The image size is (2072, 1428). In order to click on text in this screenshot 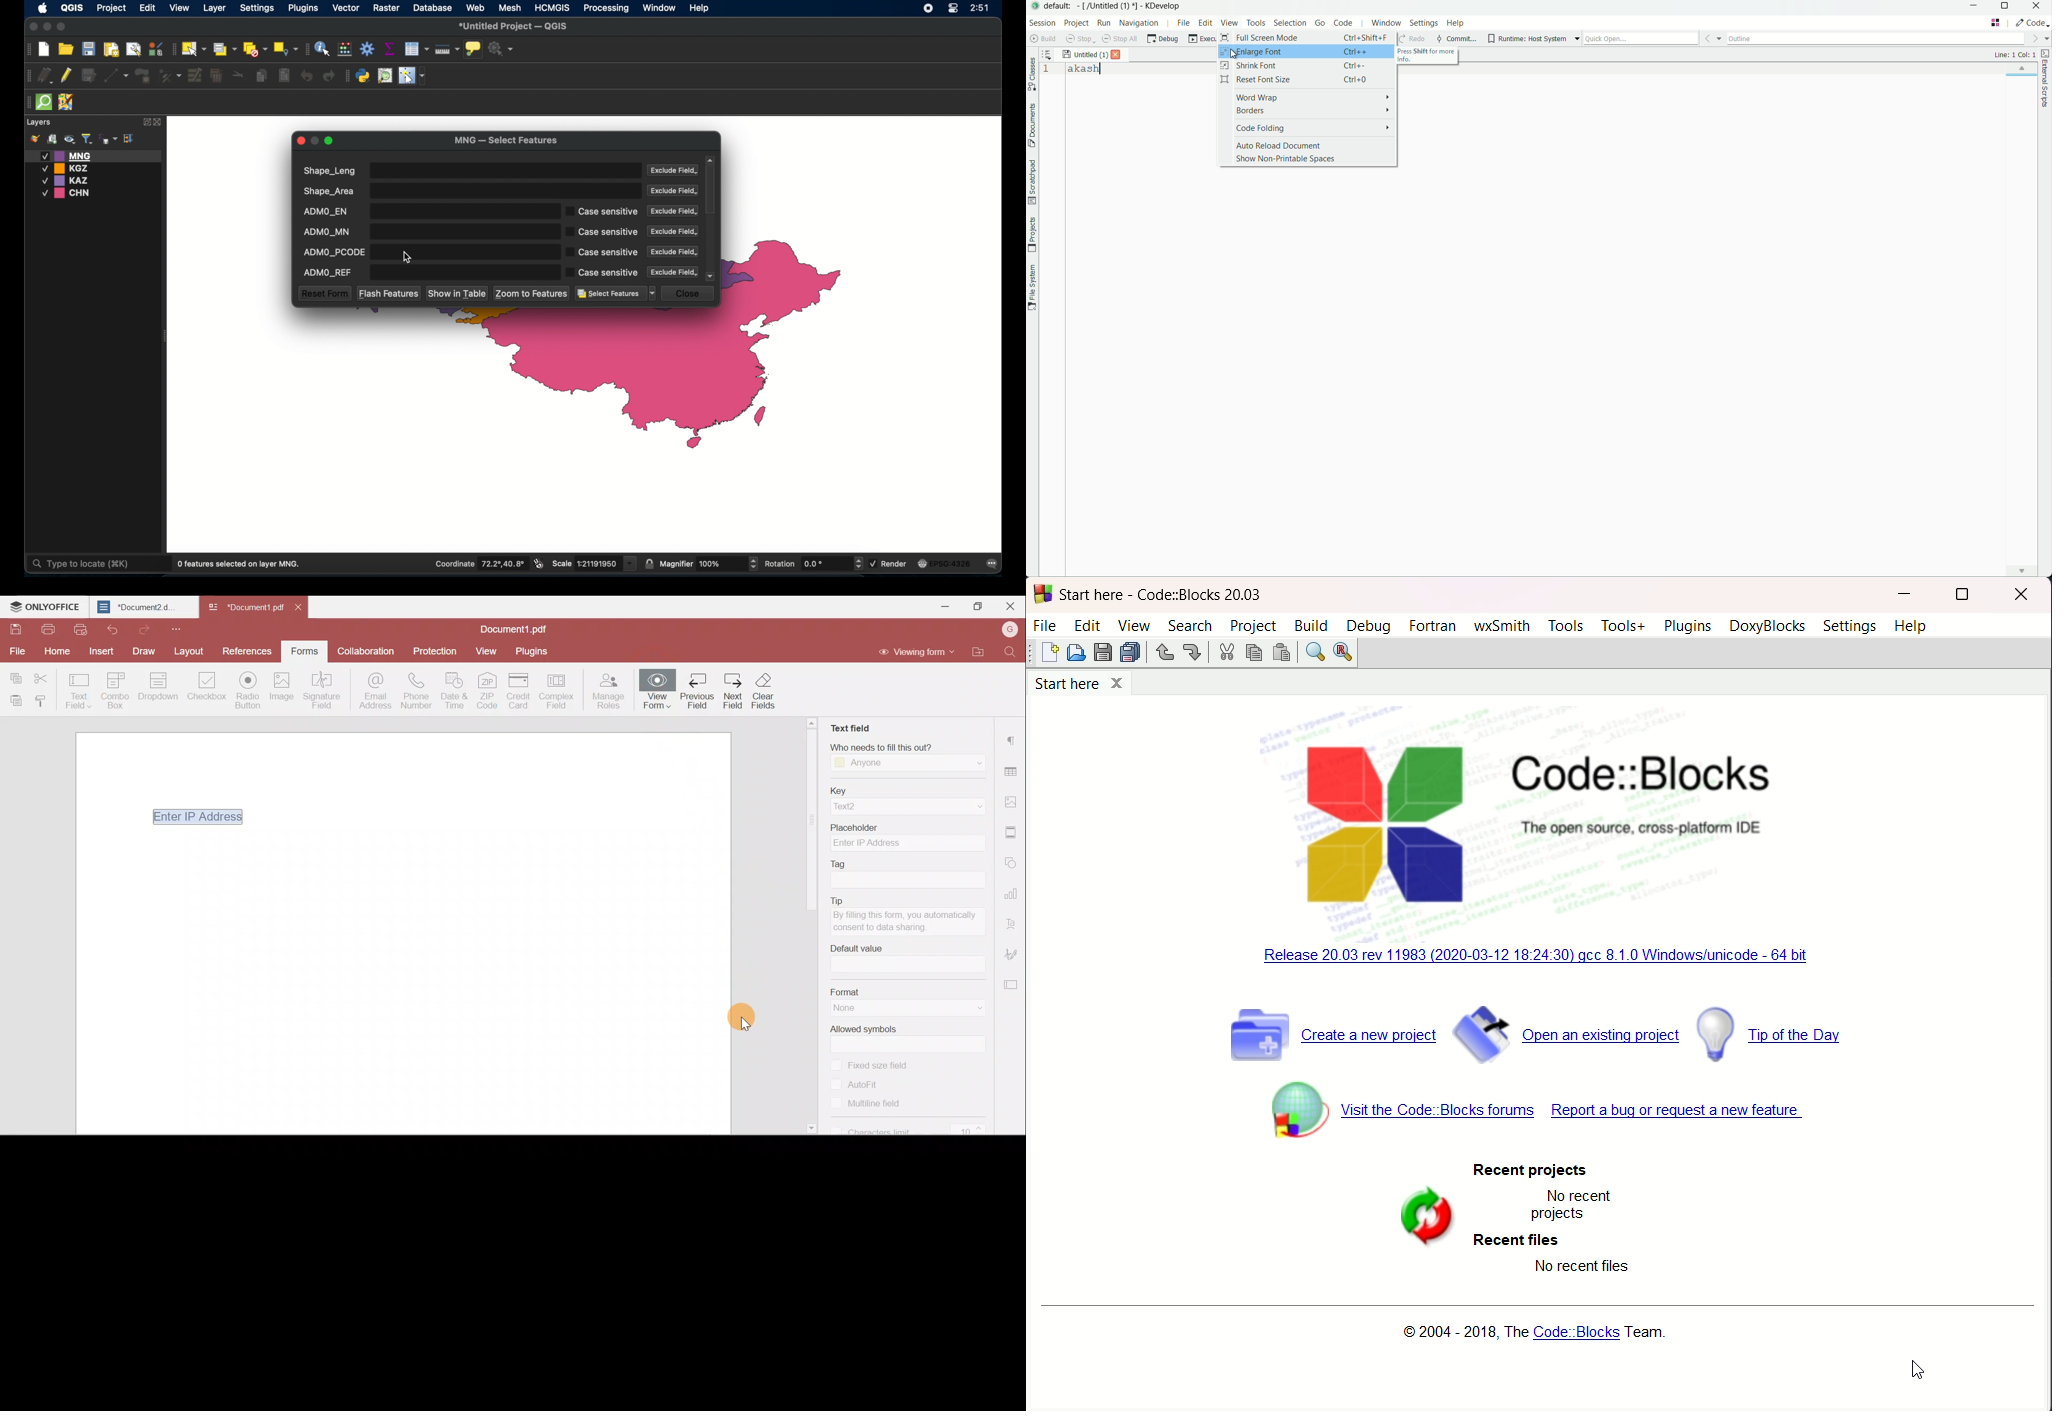, I will do `click(1532, 1168)`.